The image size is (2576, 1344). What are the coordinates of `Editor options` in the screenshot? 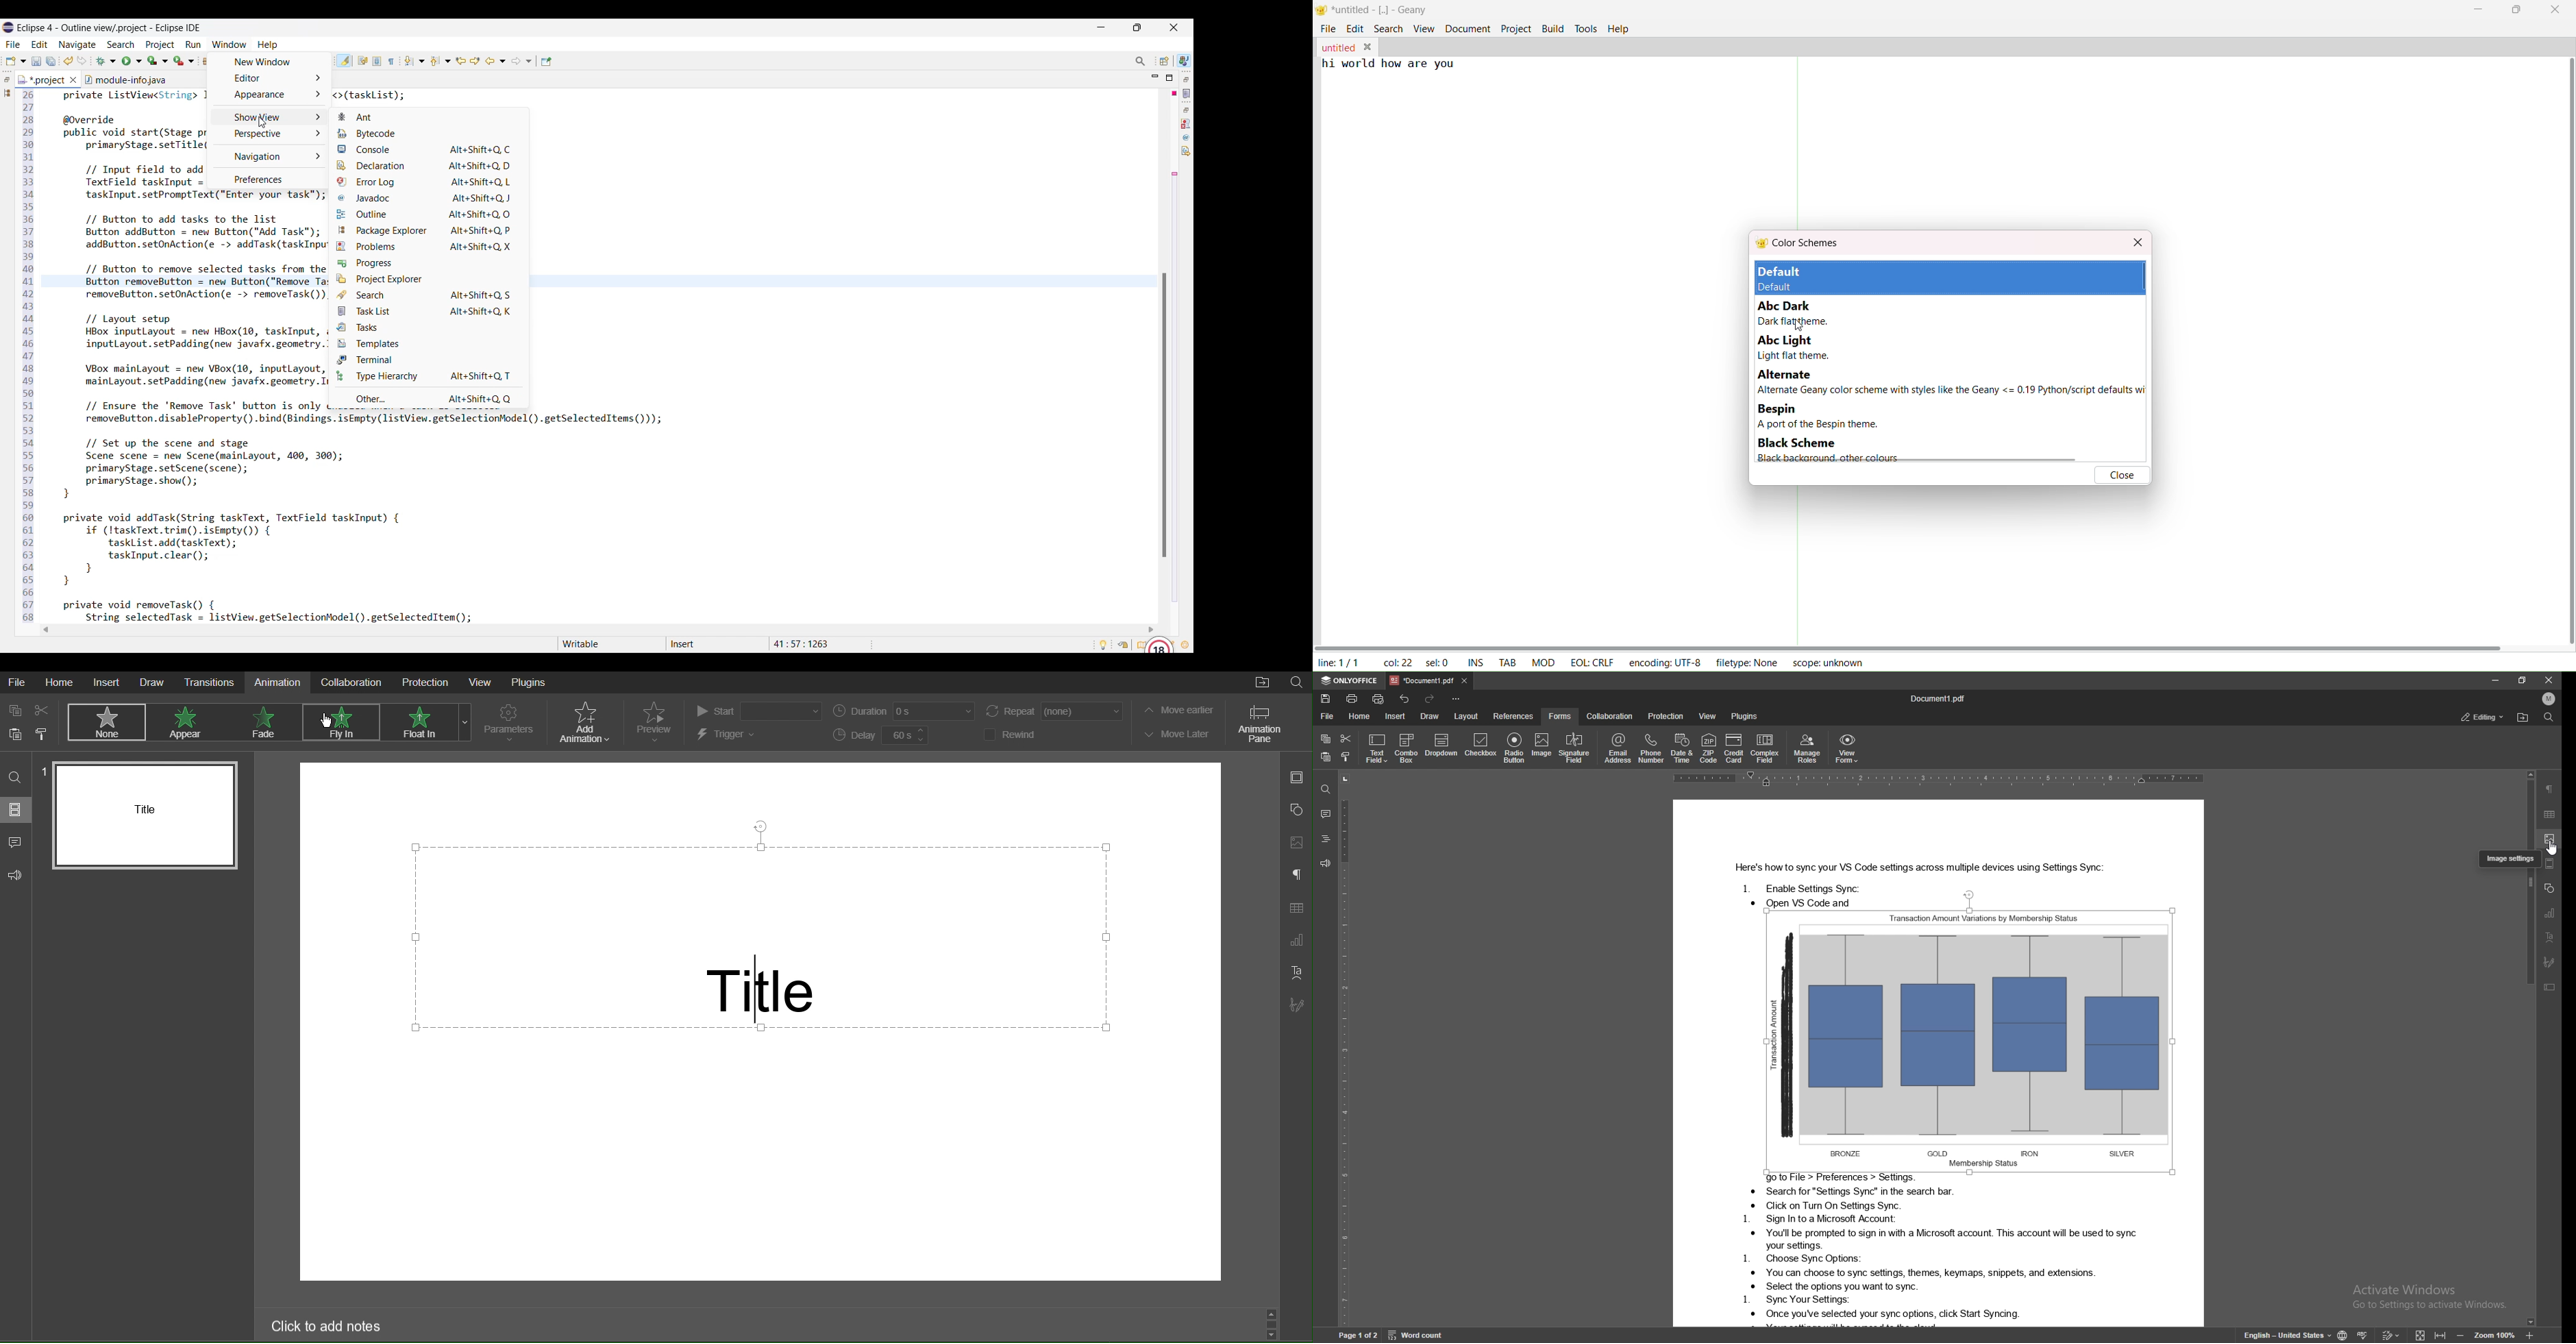 It's located at (269, 78).